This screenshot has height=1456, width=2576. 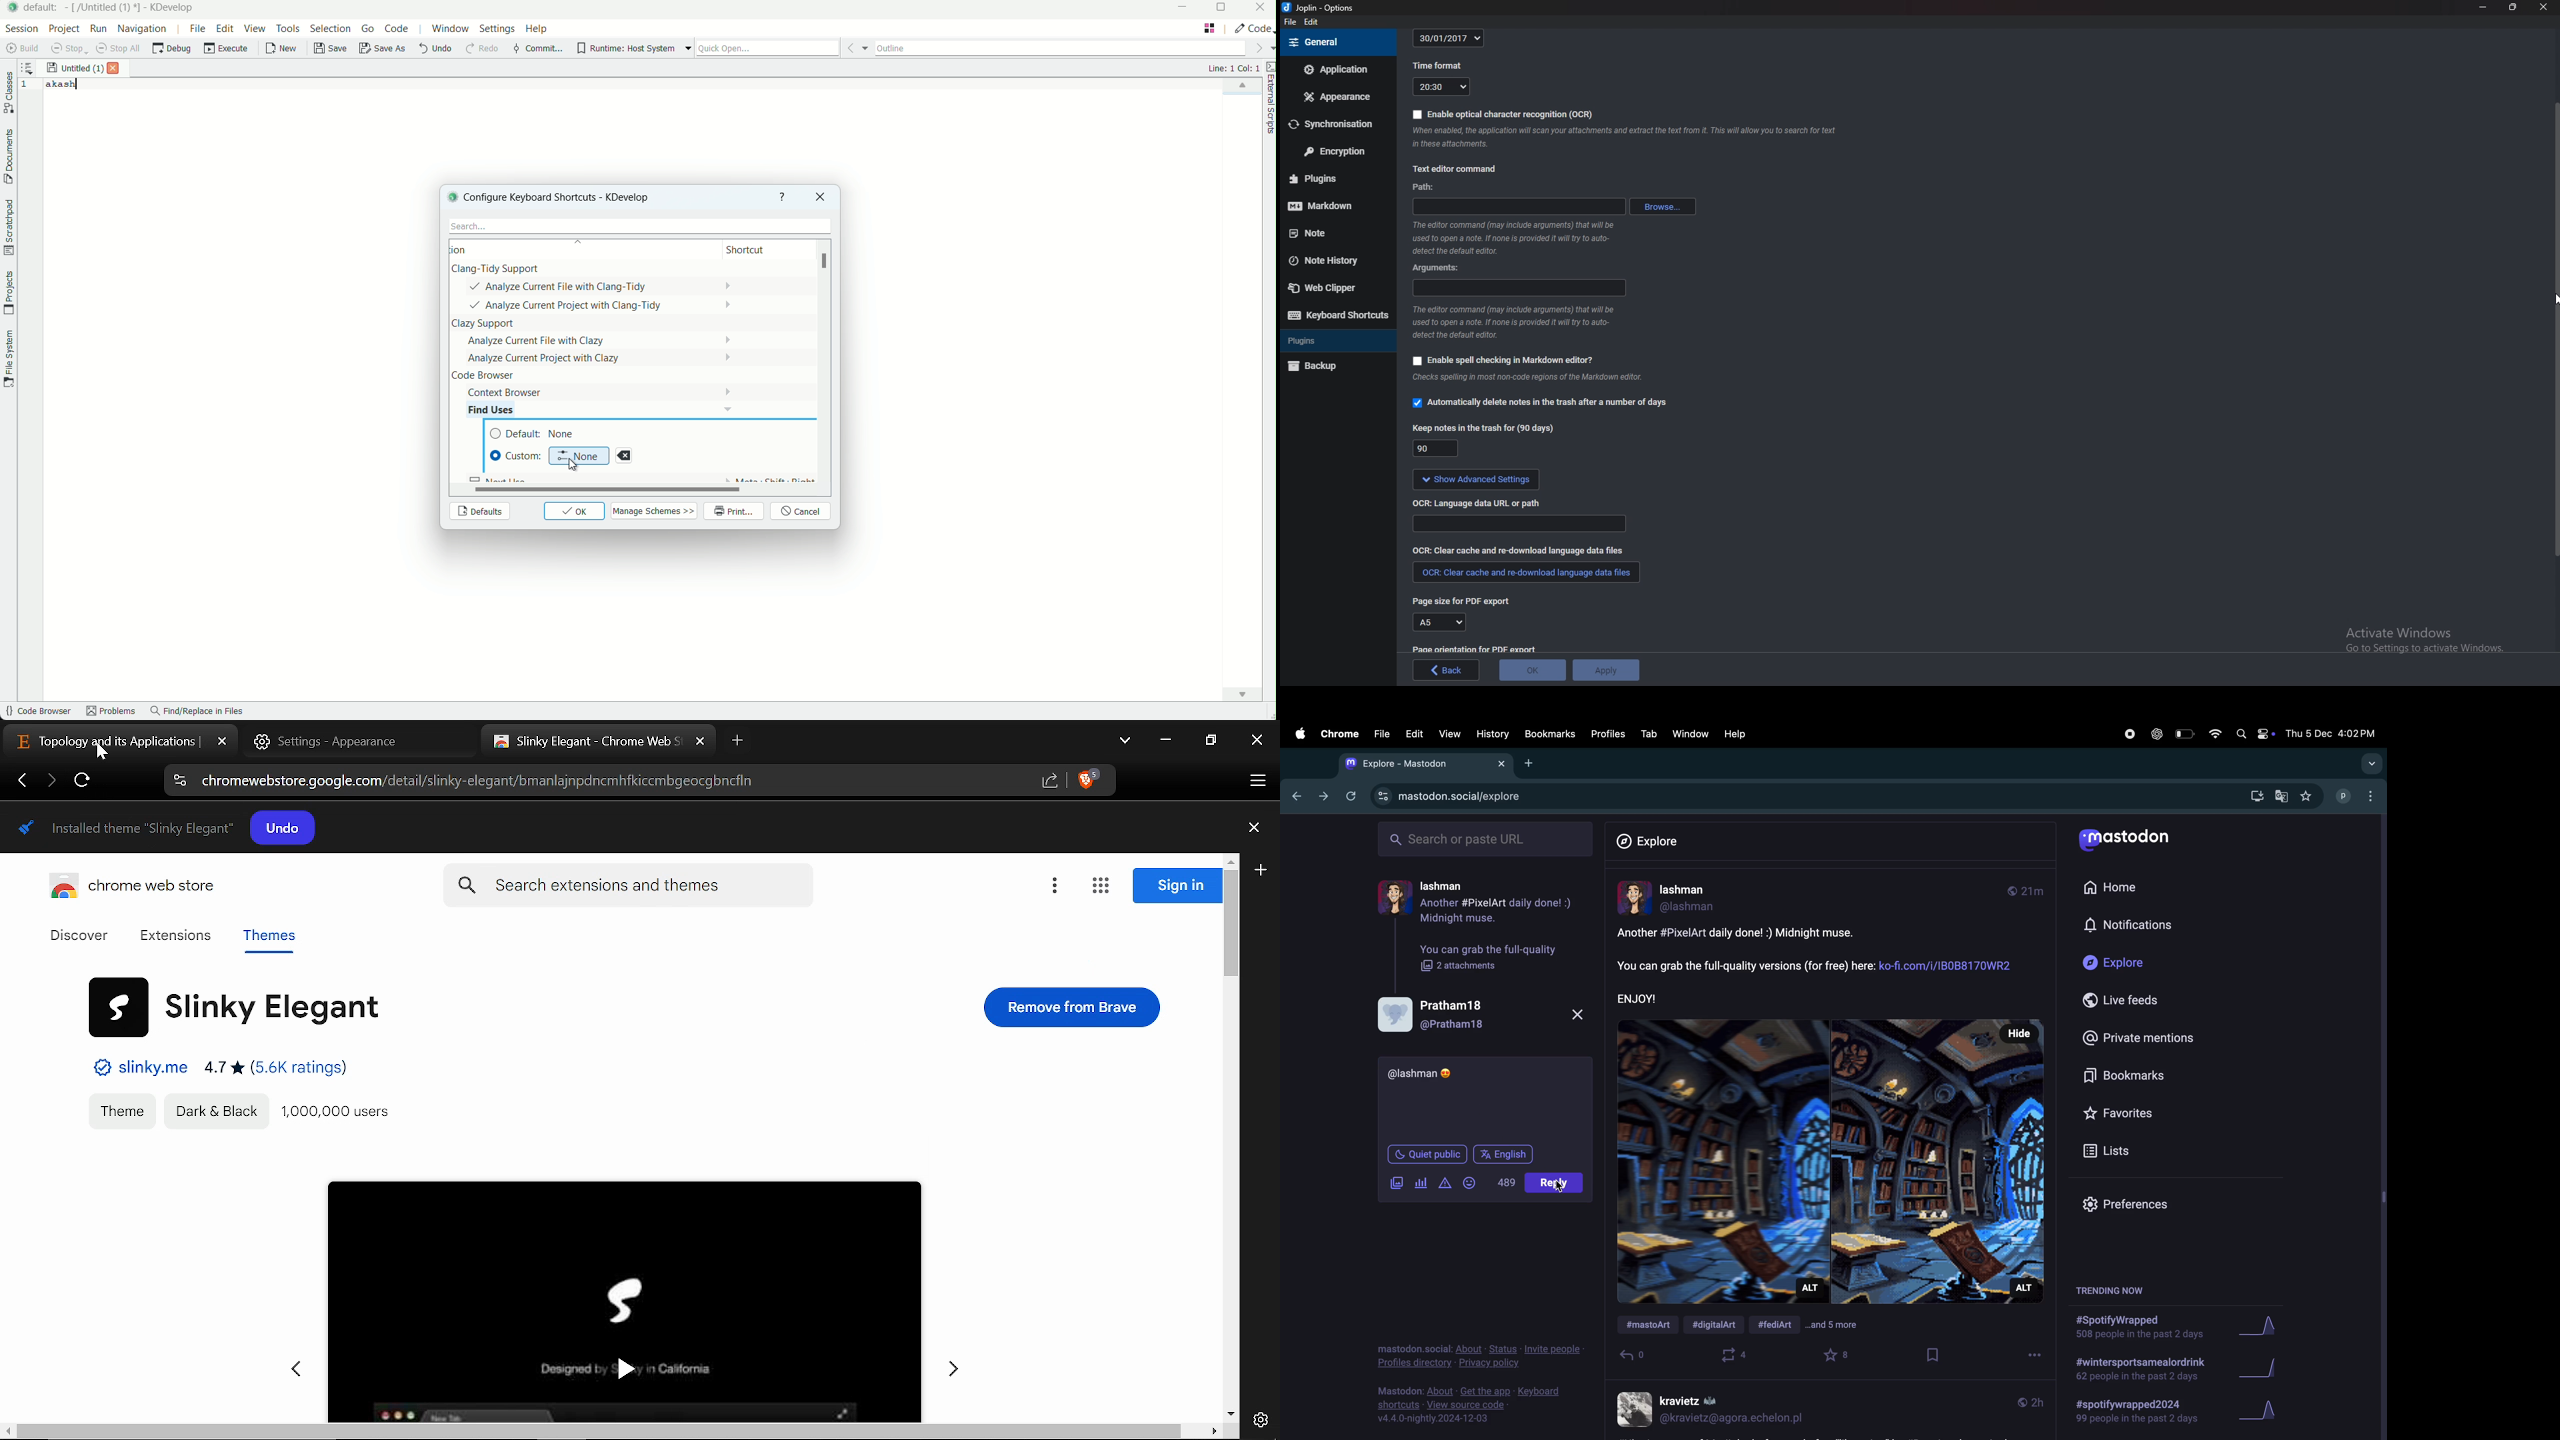 What do you see at coordinates (1501, 115) in the screenshot?
I see `Enable O C R` at bounding box center [1501, 115].